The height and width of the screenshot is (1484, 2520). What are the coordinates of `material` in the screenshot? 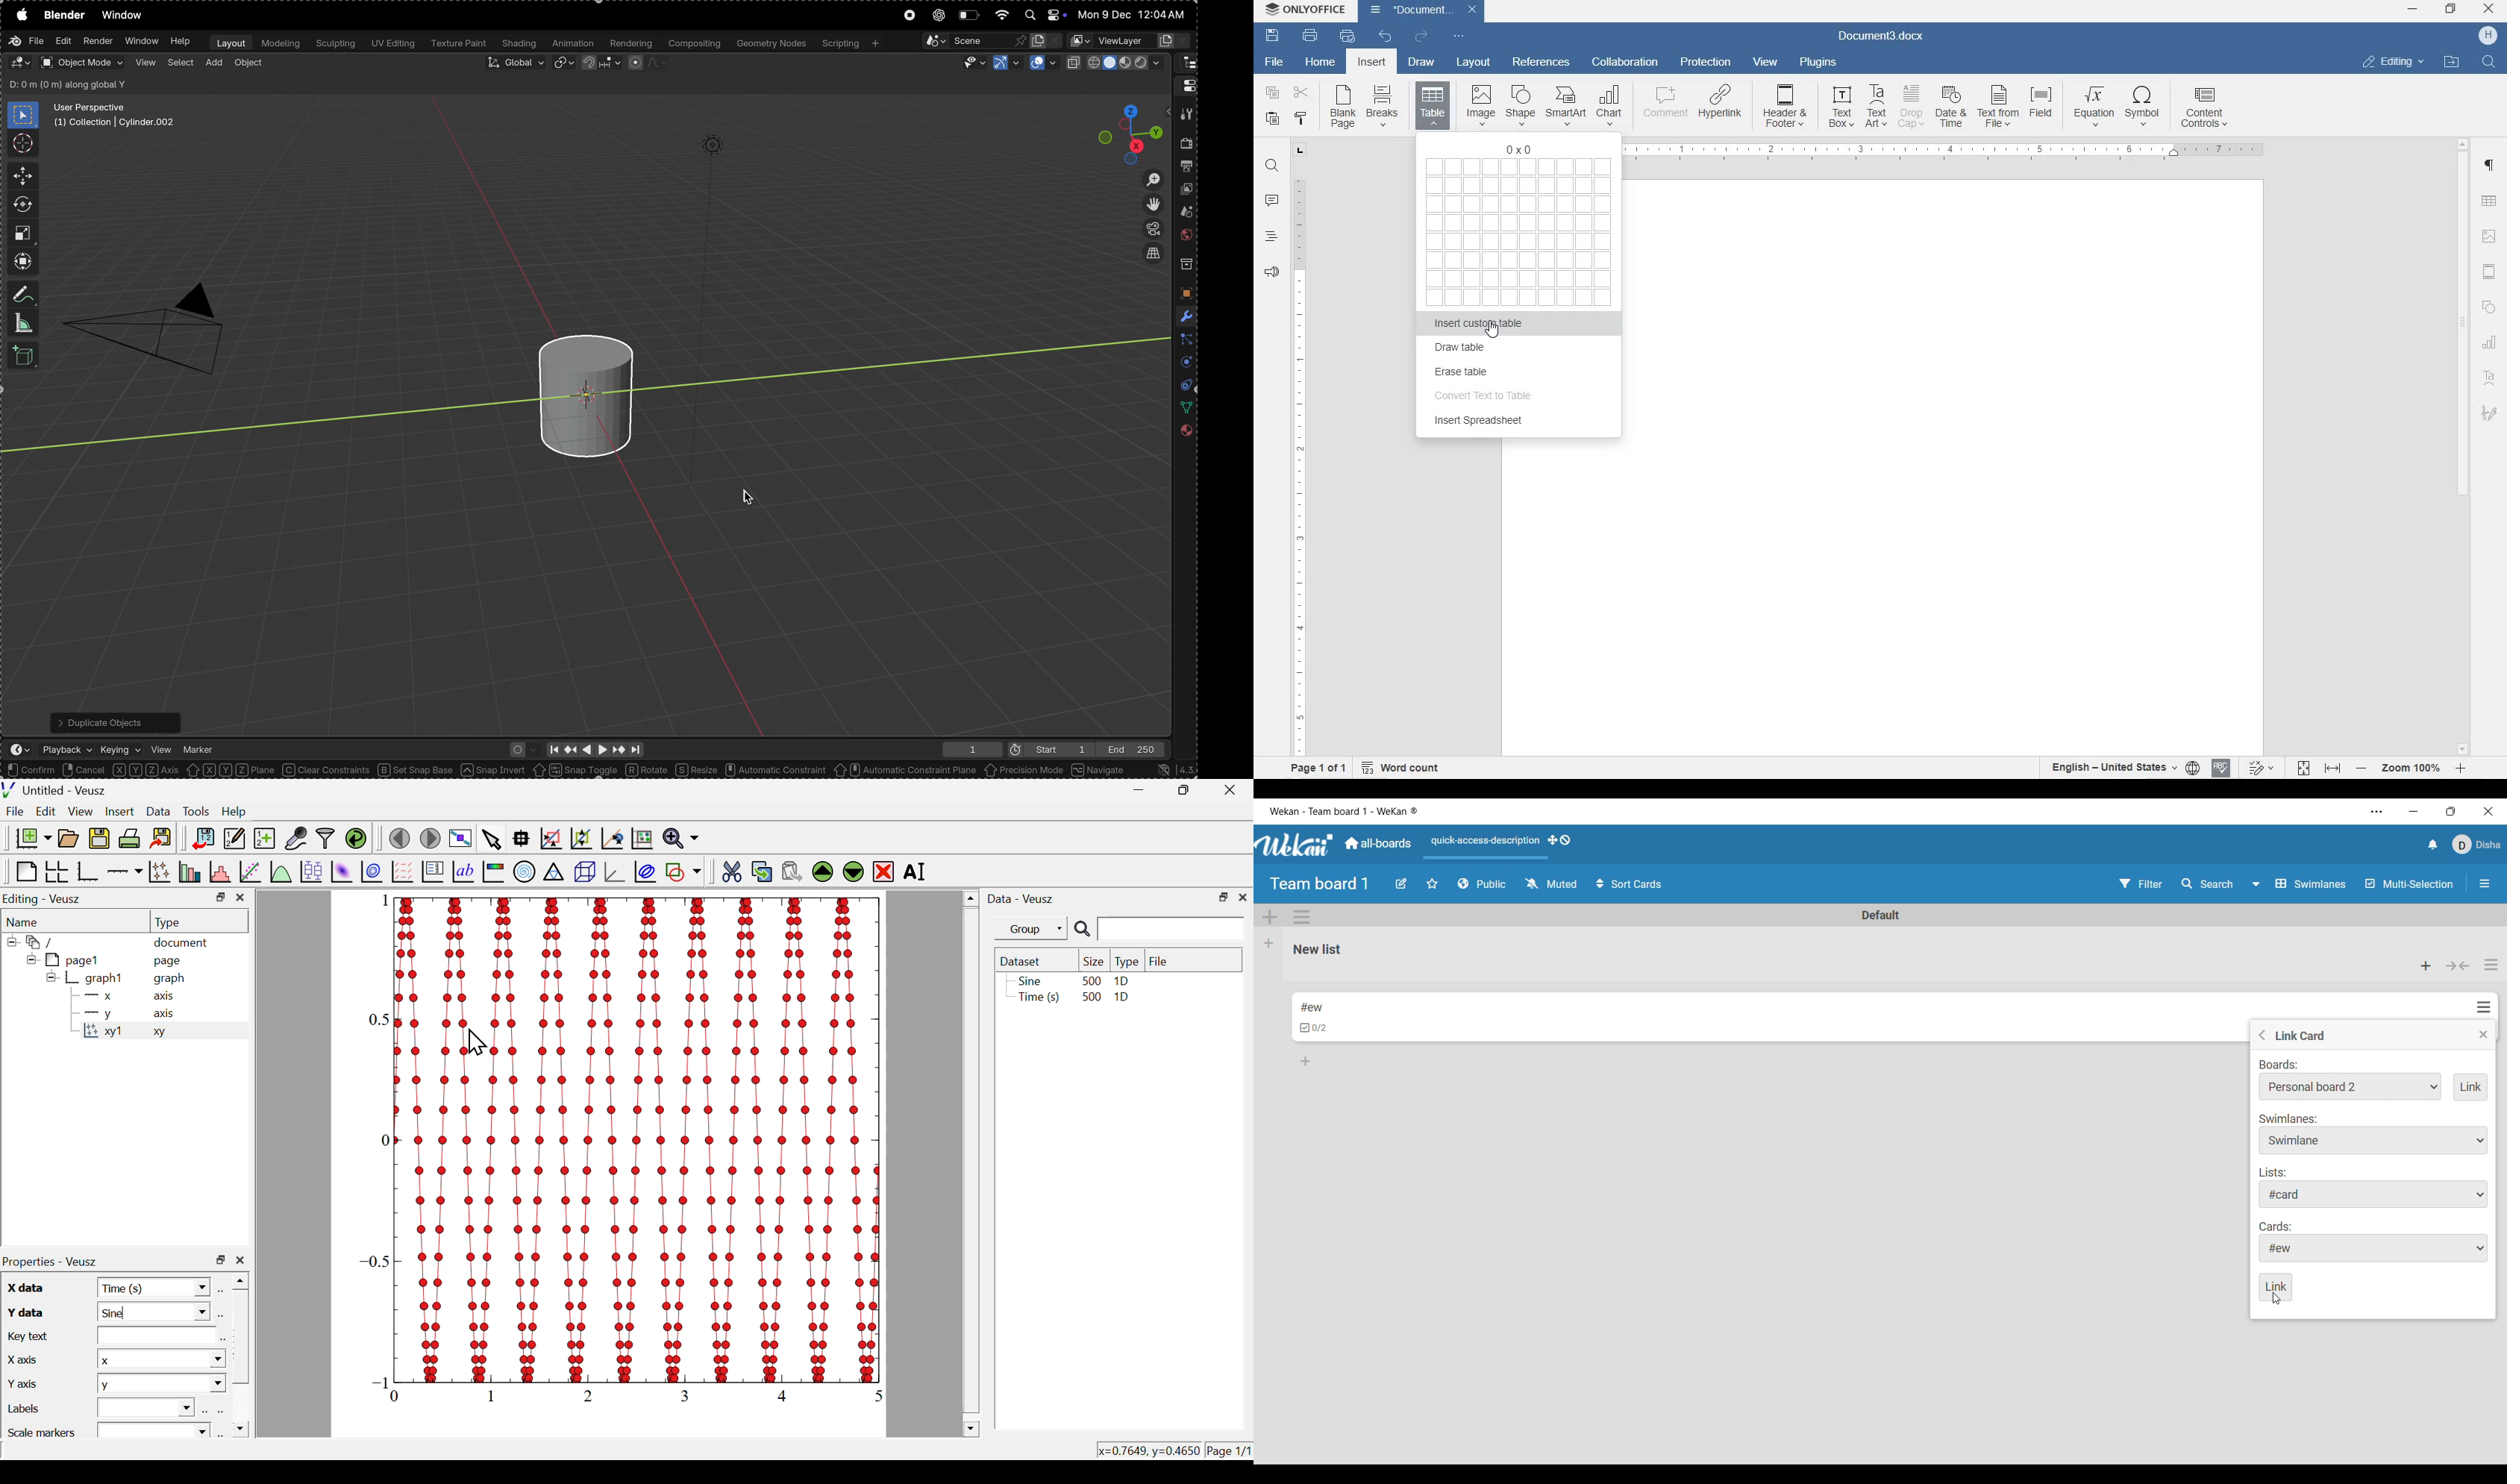 It's located at (1185, 434).